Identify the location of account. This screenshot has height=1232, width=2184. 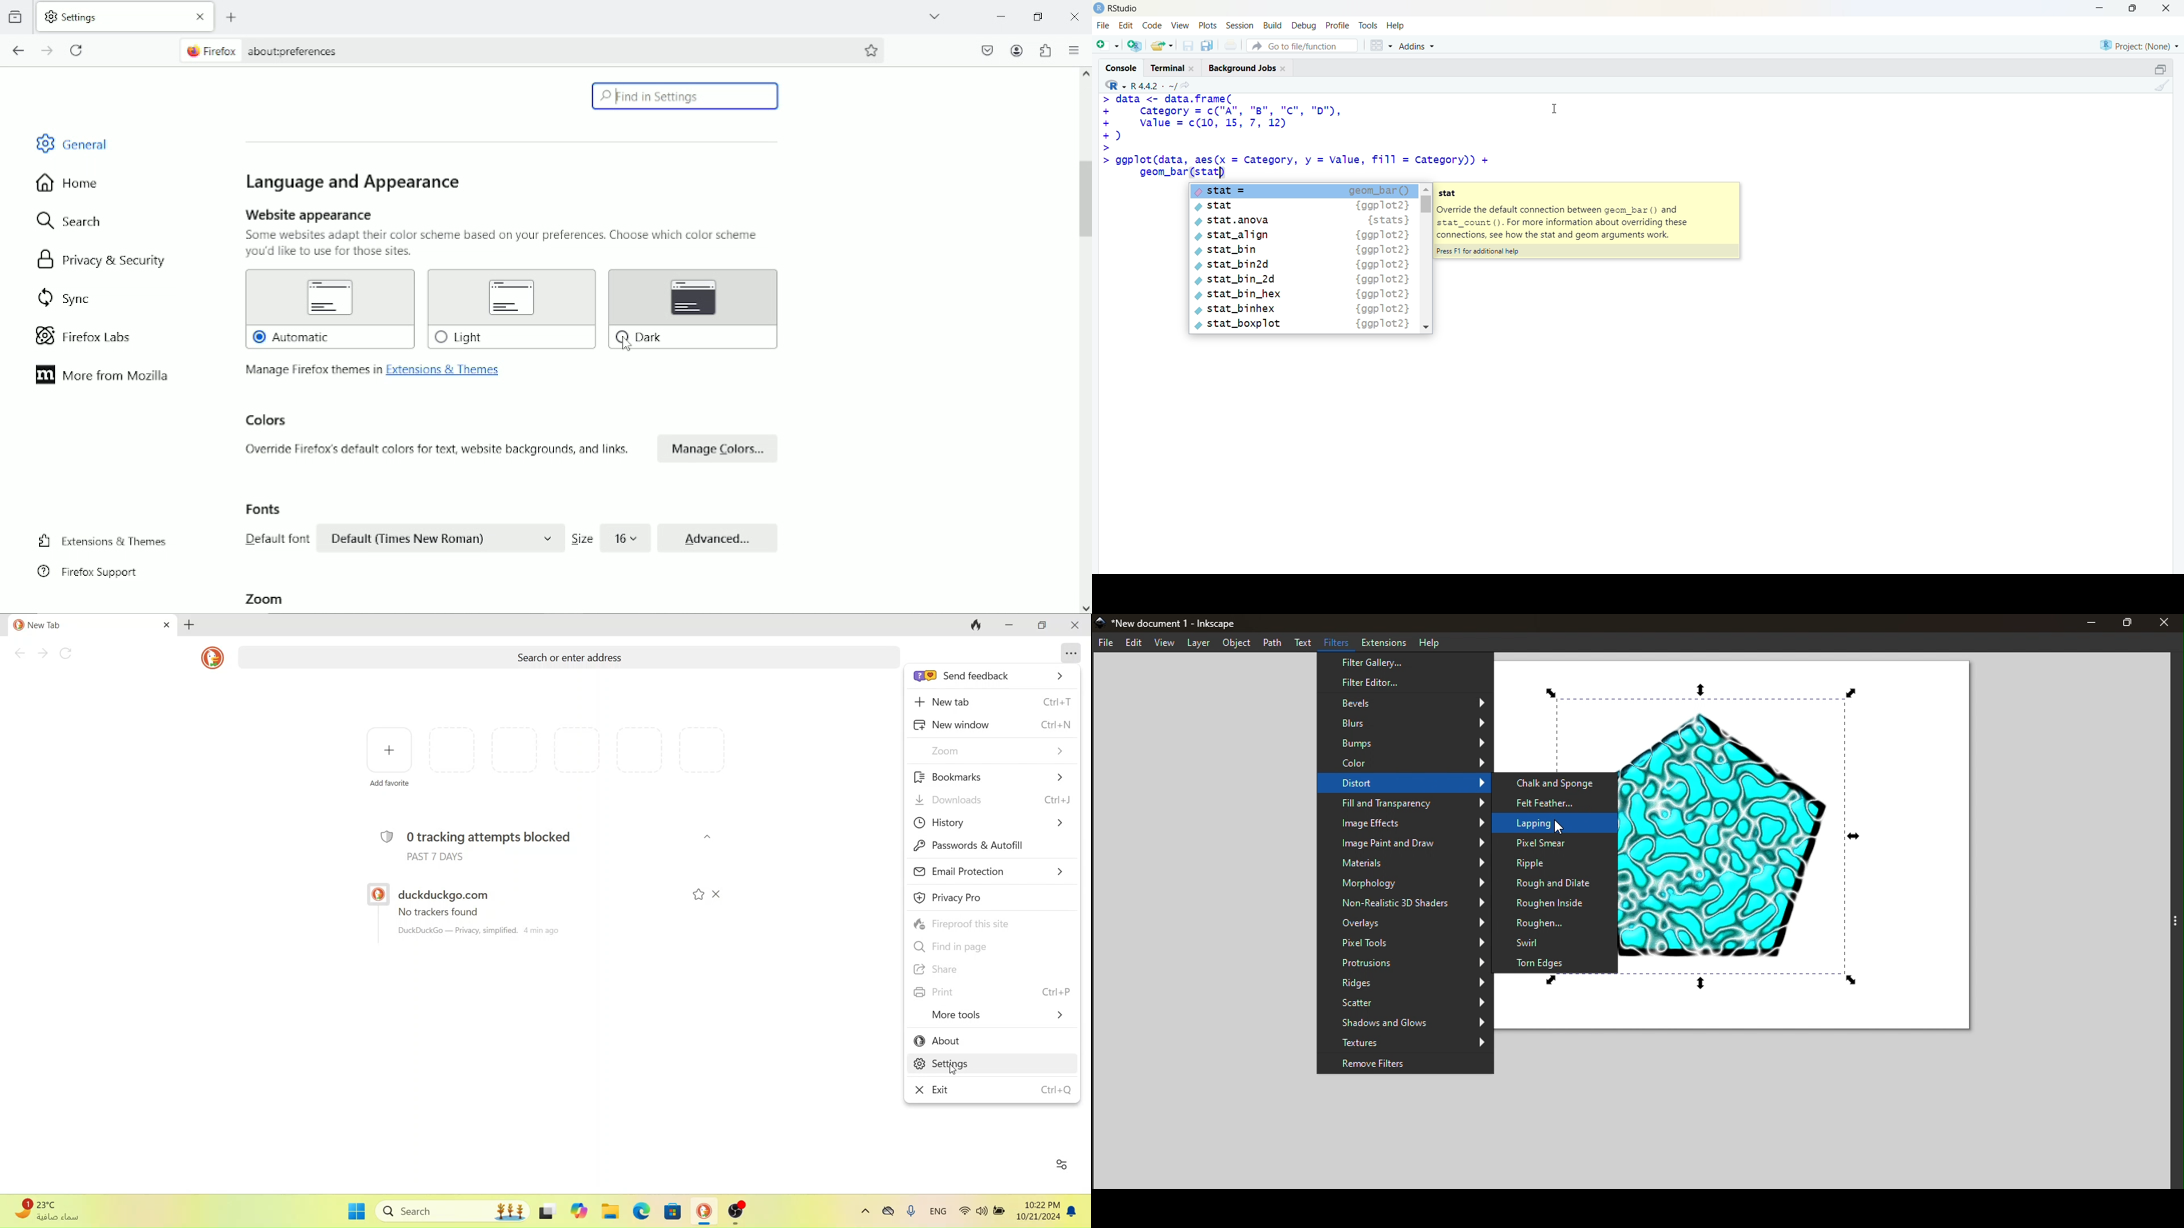
(1017, 50).